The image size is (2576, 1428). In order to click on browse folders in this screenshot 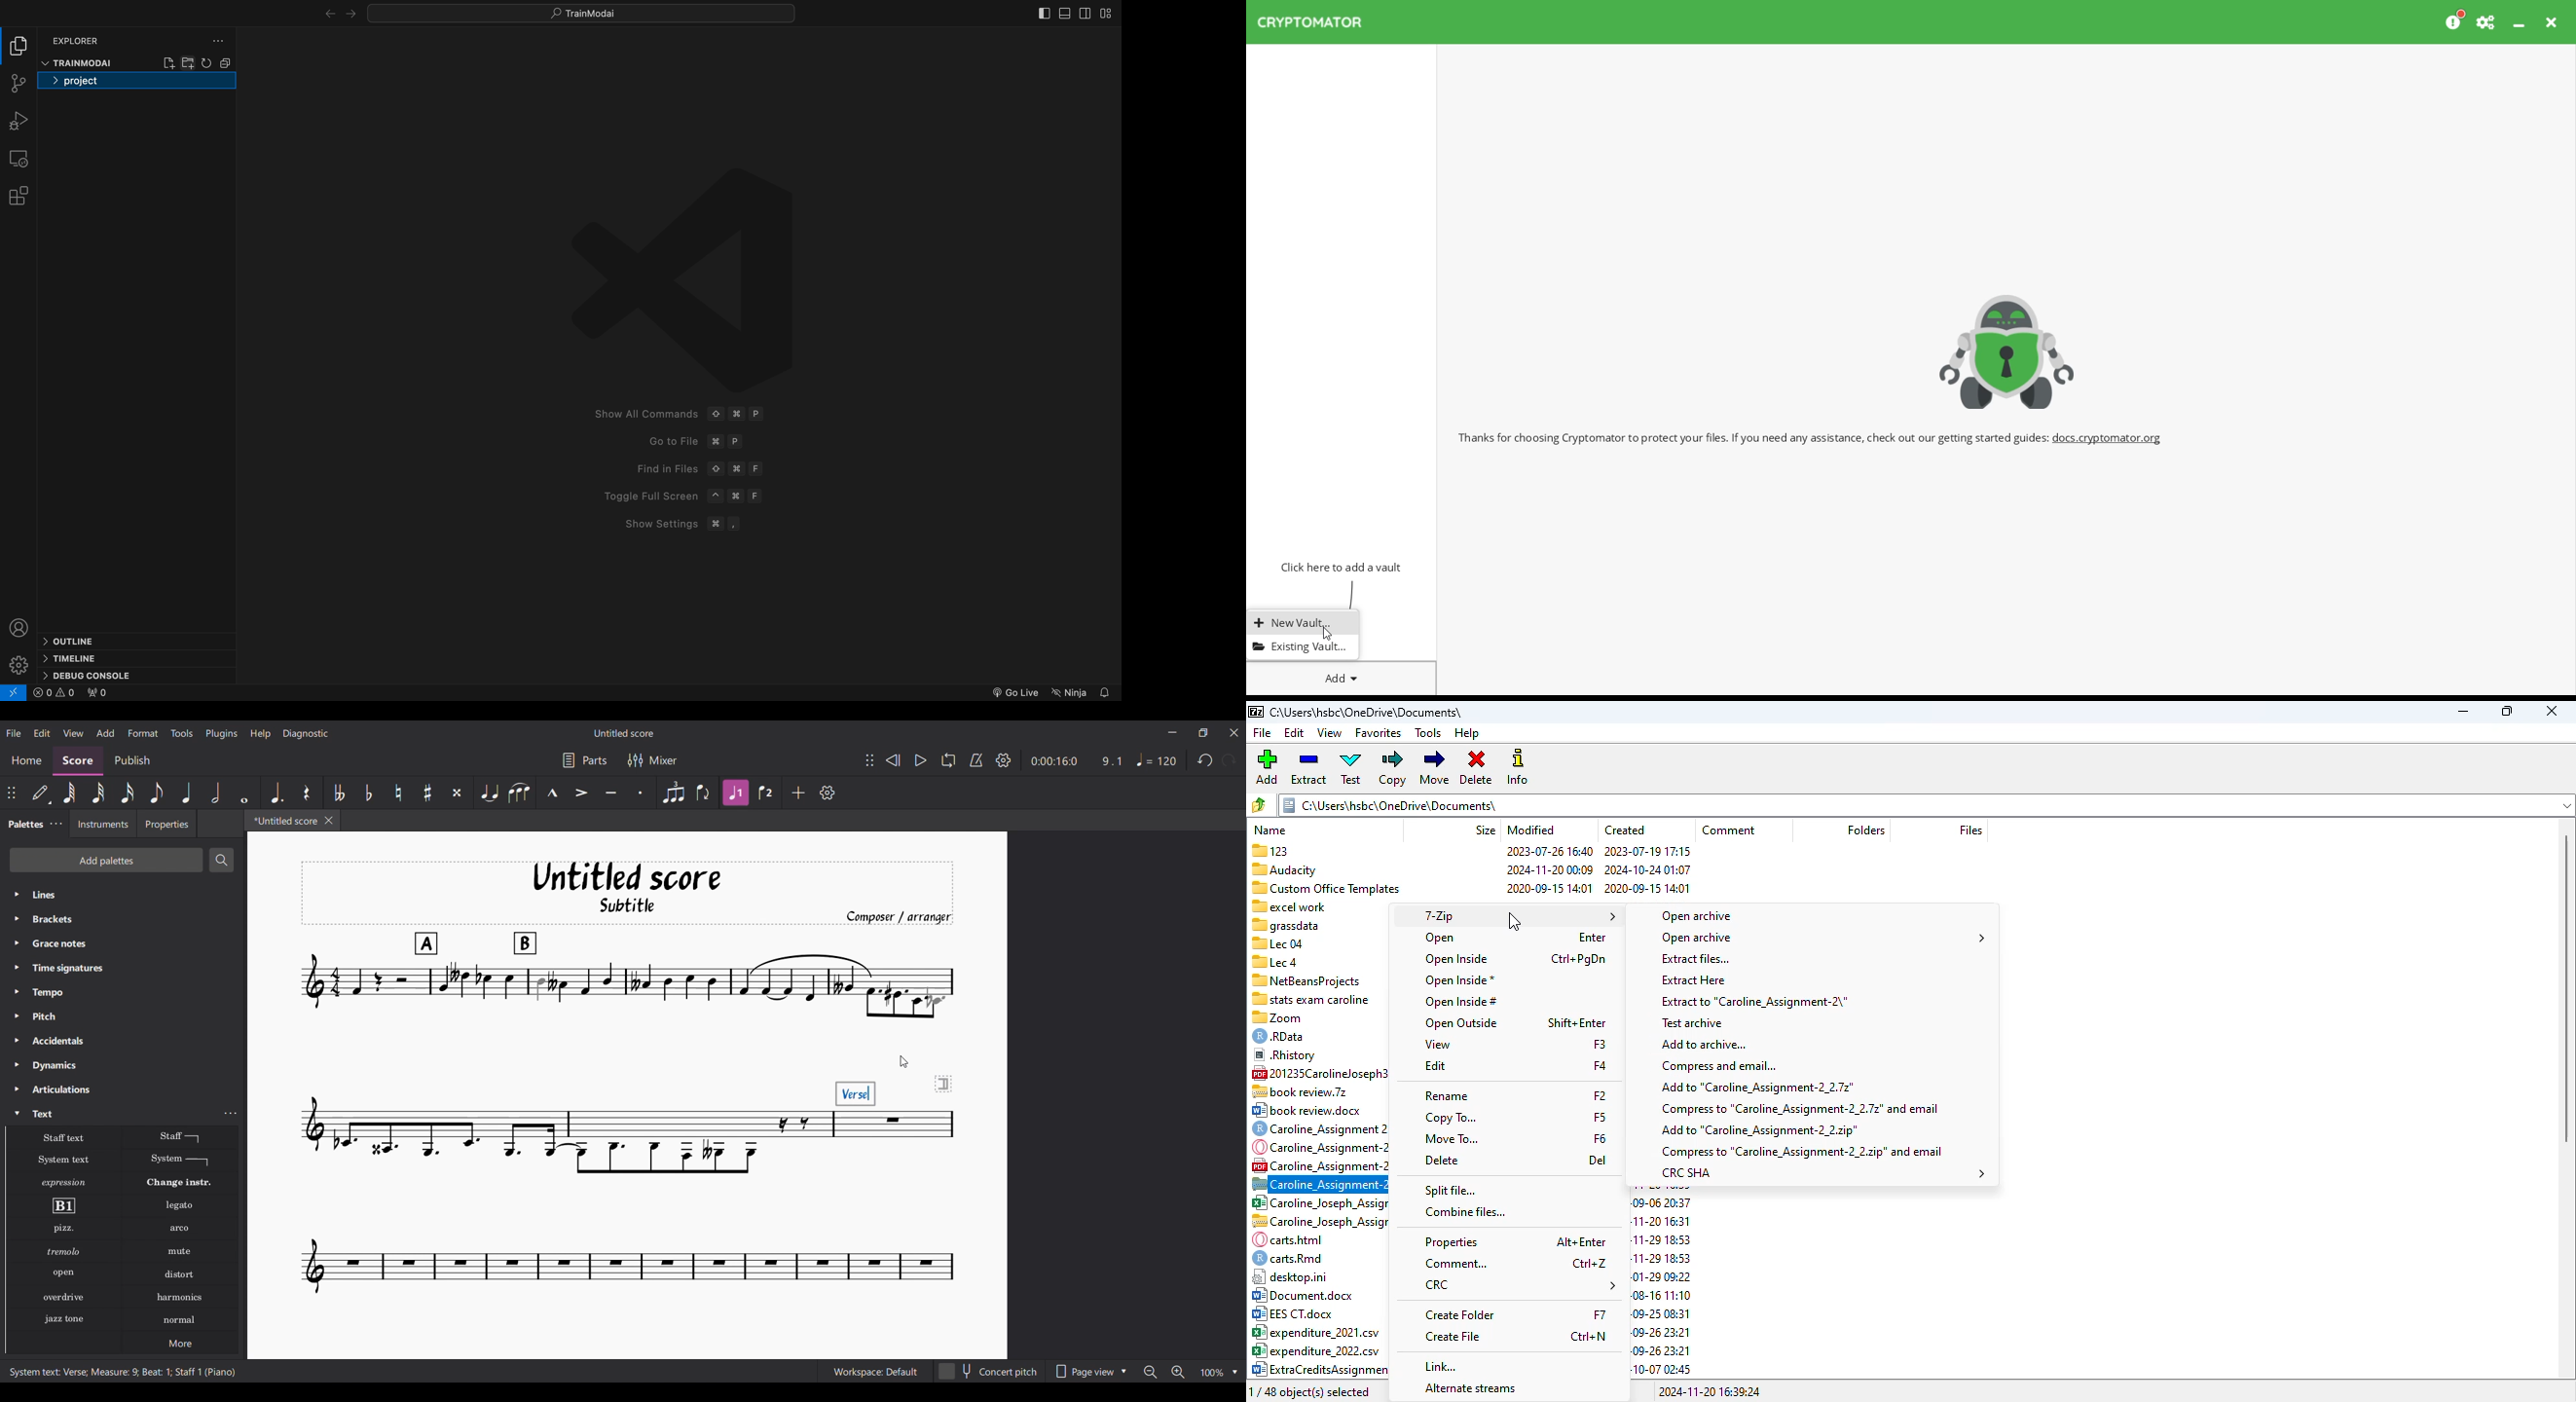, I will do `click(1259, 805)`.